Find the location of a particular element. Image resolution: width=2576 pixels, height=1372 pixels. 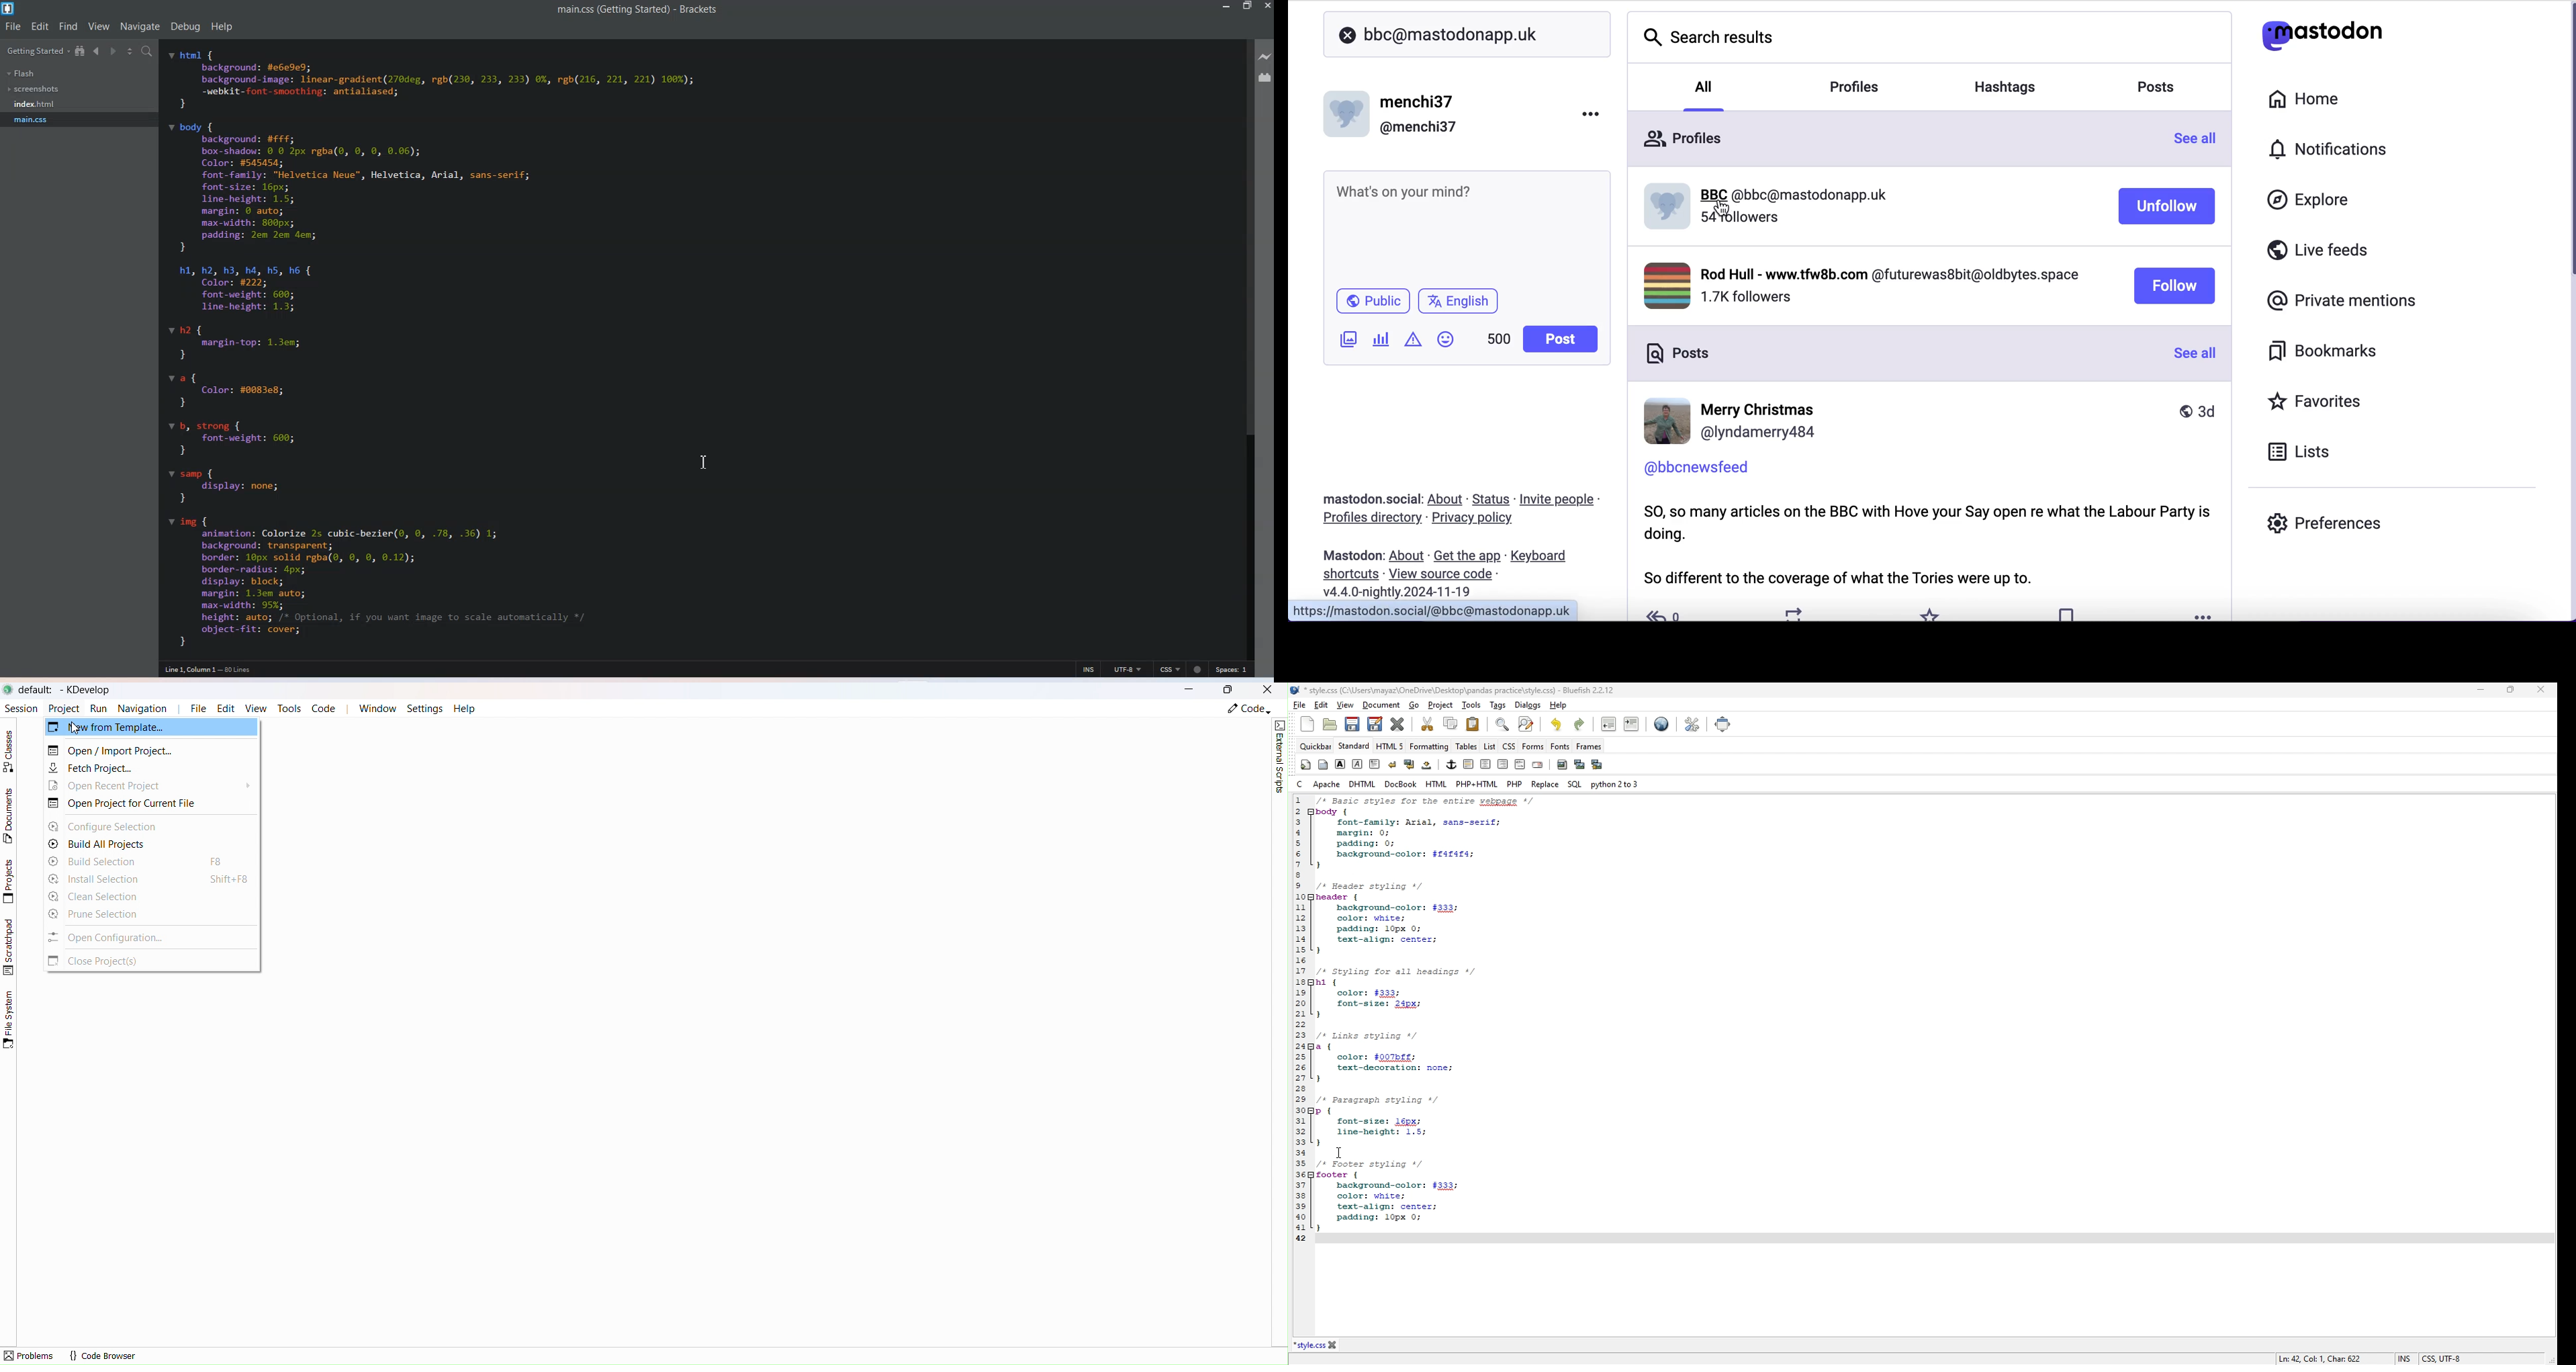

cursor is located at coordinates (1722, 208).